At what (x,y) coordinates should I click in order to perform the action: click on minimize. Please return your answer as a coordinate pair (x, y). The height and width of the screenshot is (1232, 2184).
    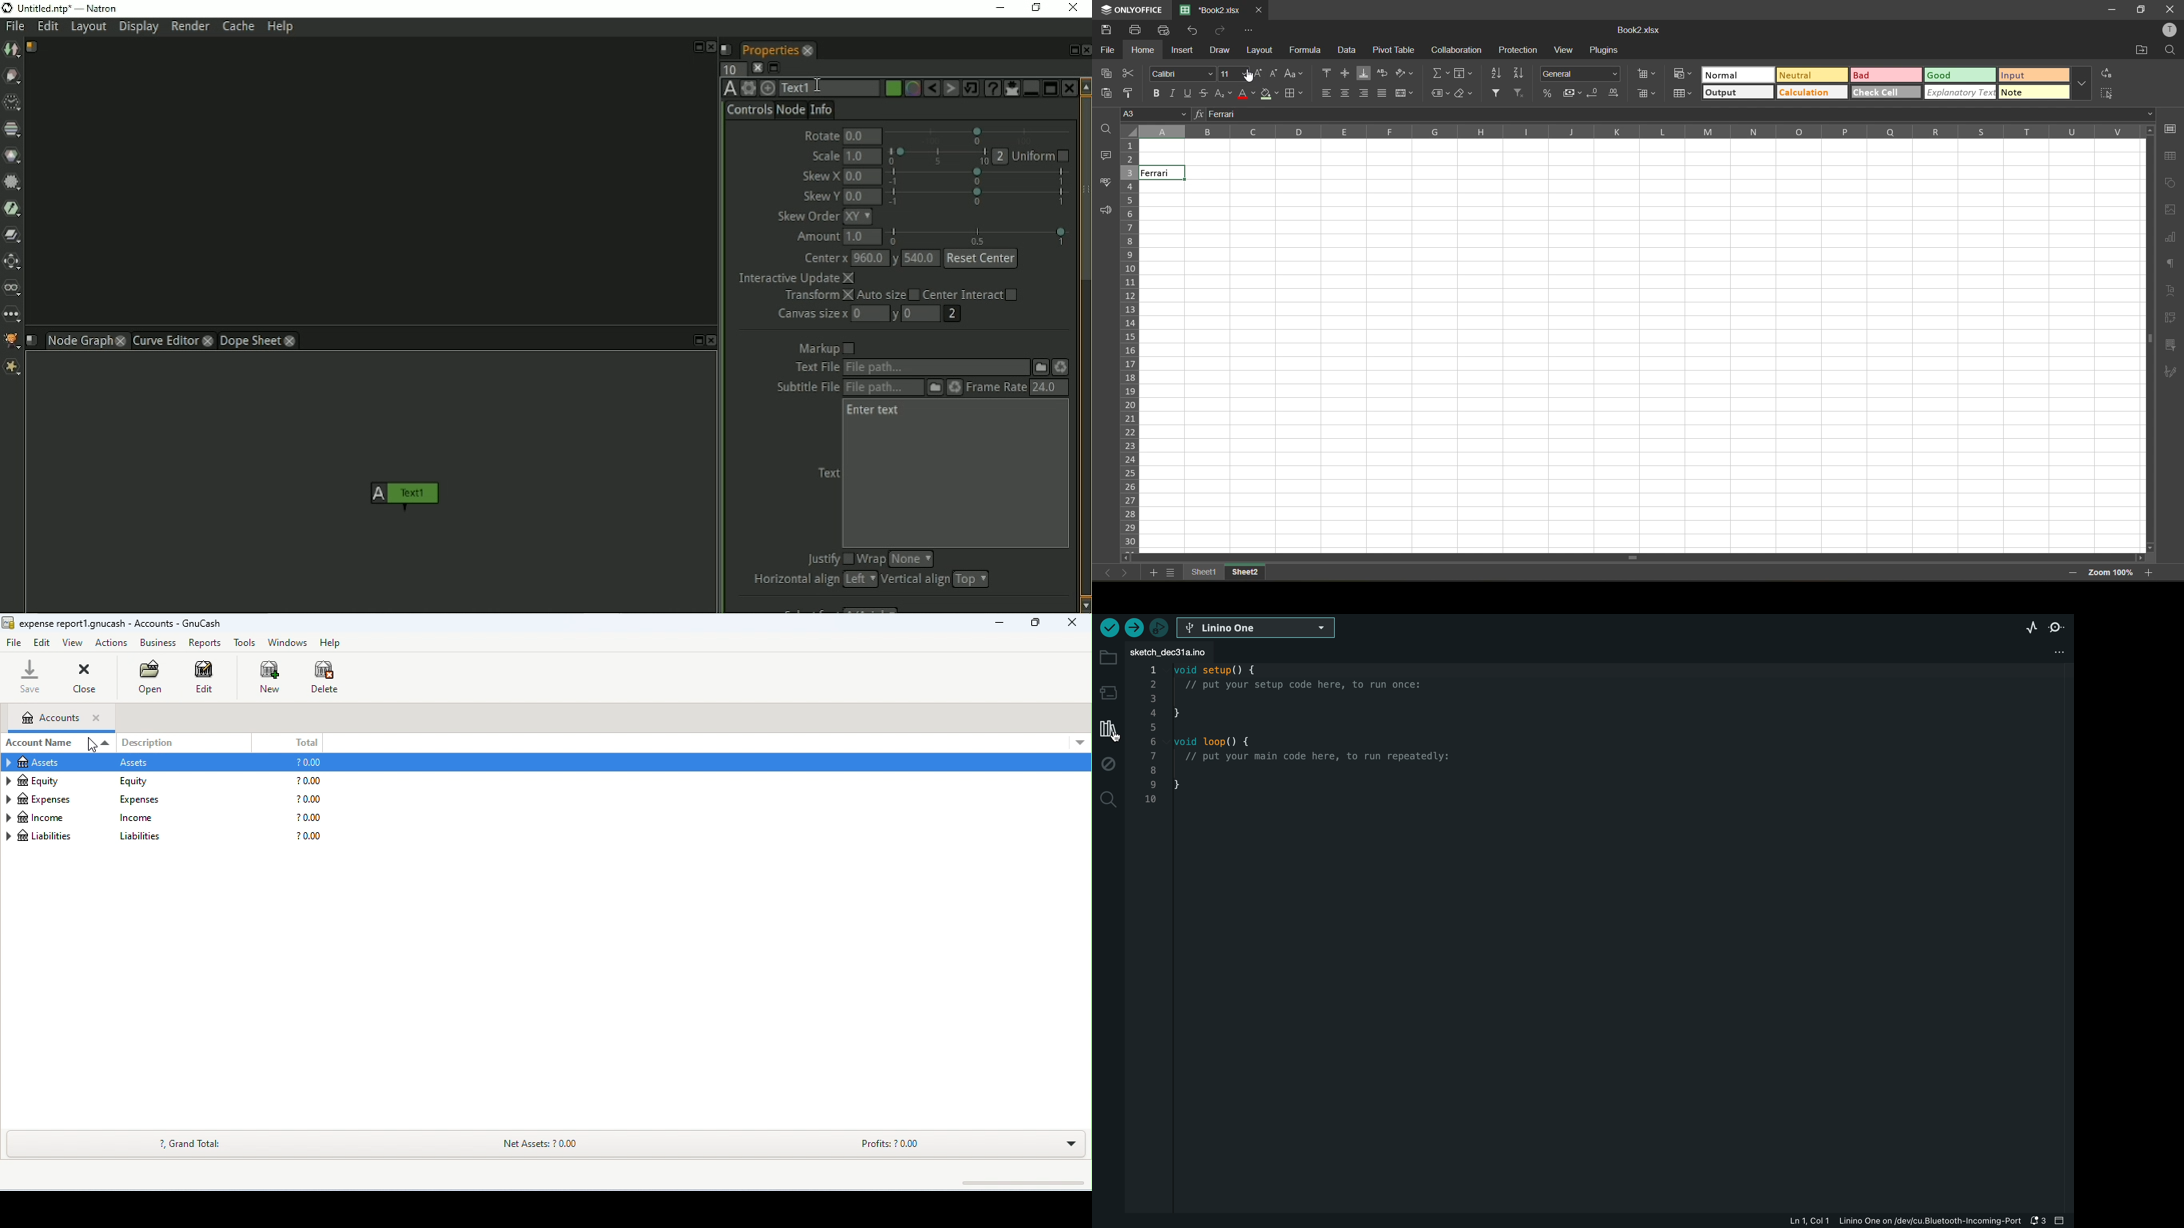
    Looking at the image, I should click on (2113, 9).